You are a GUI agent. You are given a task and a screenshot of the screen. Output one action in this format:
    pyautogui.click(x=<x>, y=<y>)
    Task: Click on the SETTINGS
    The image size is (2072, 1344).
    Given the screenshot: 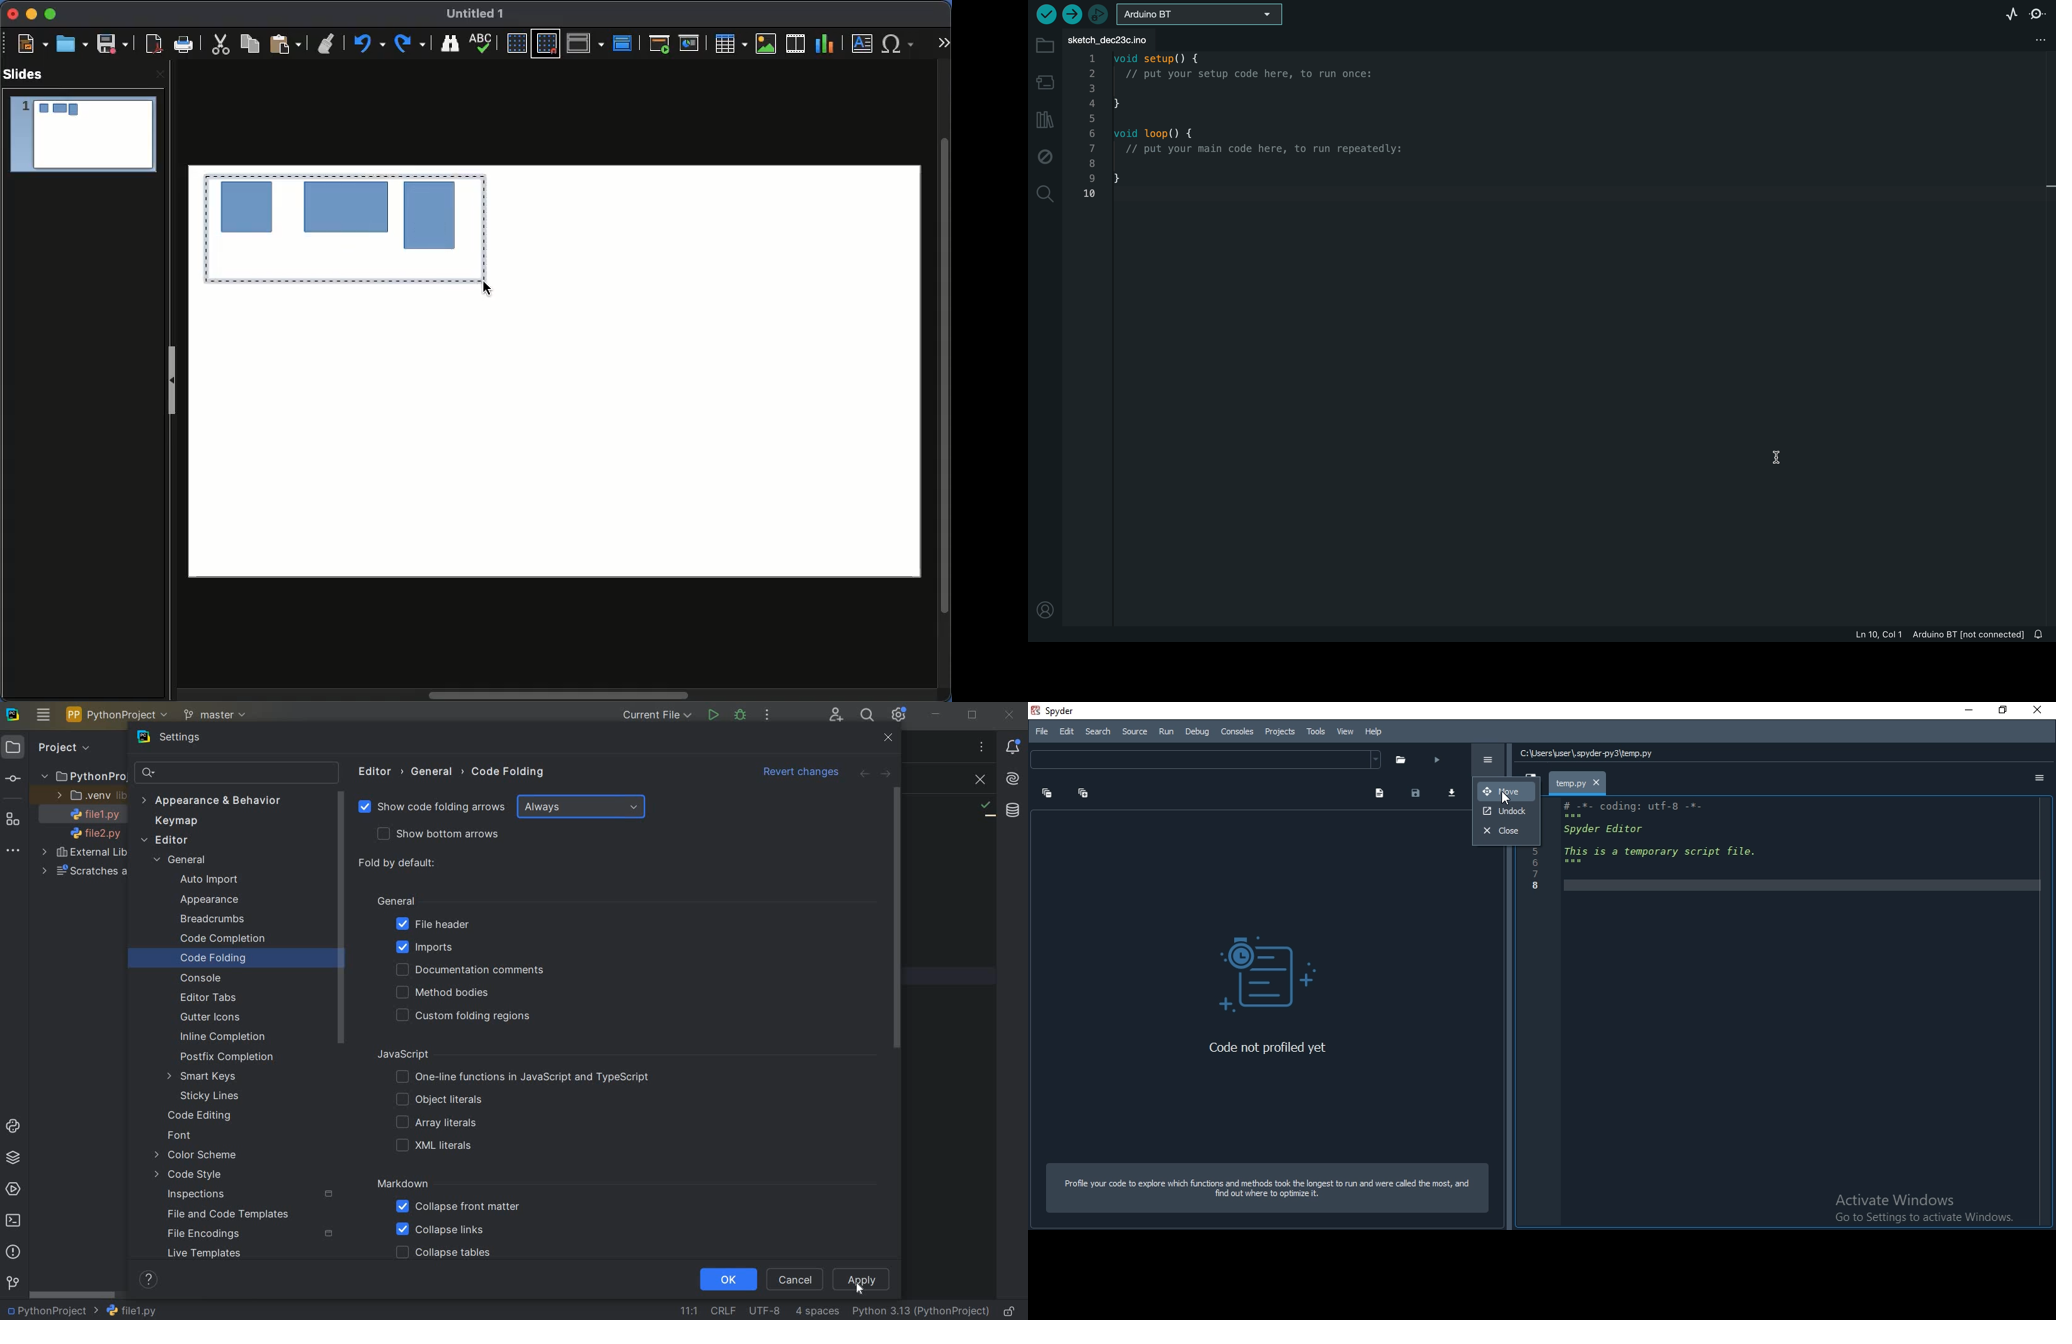 What is the action you would take?
    pyautogui.click(x=186, y=739)
    